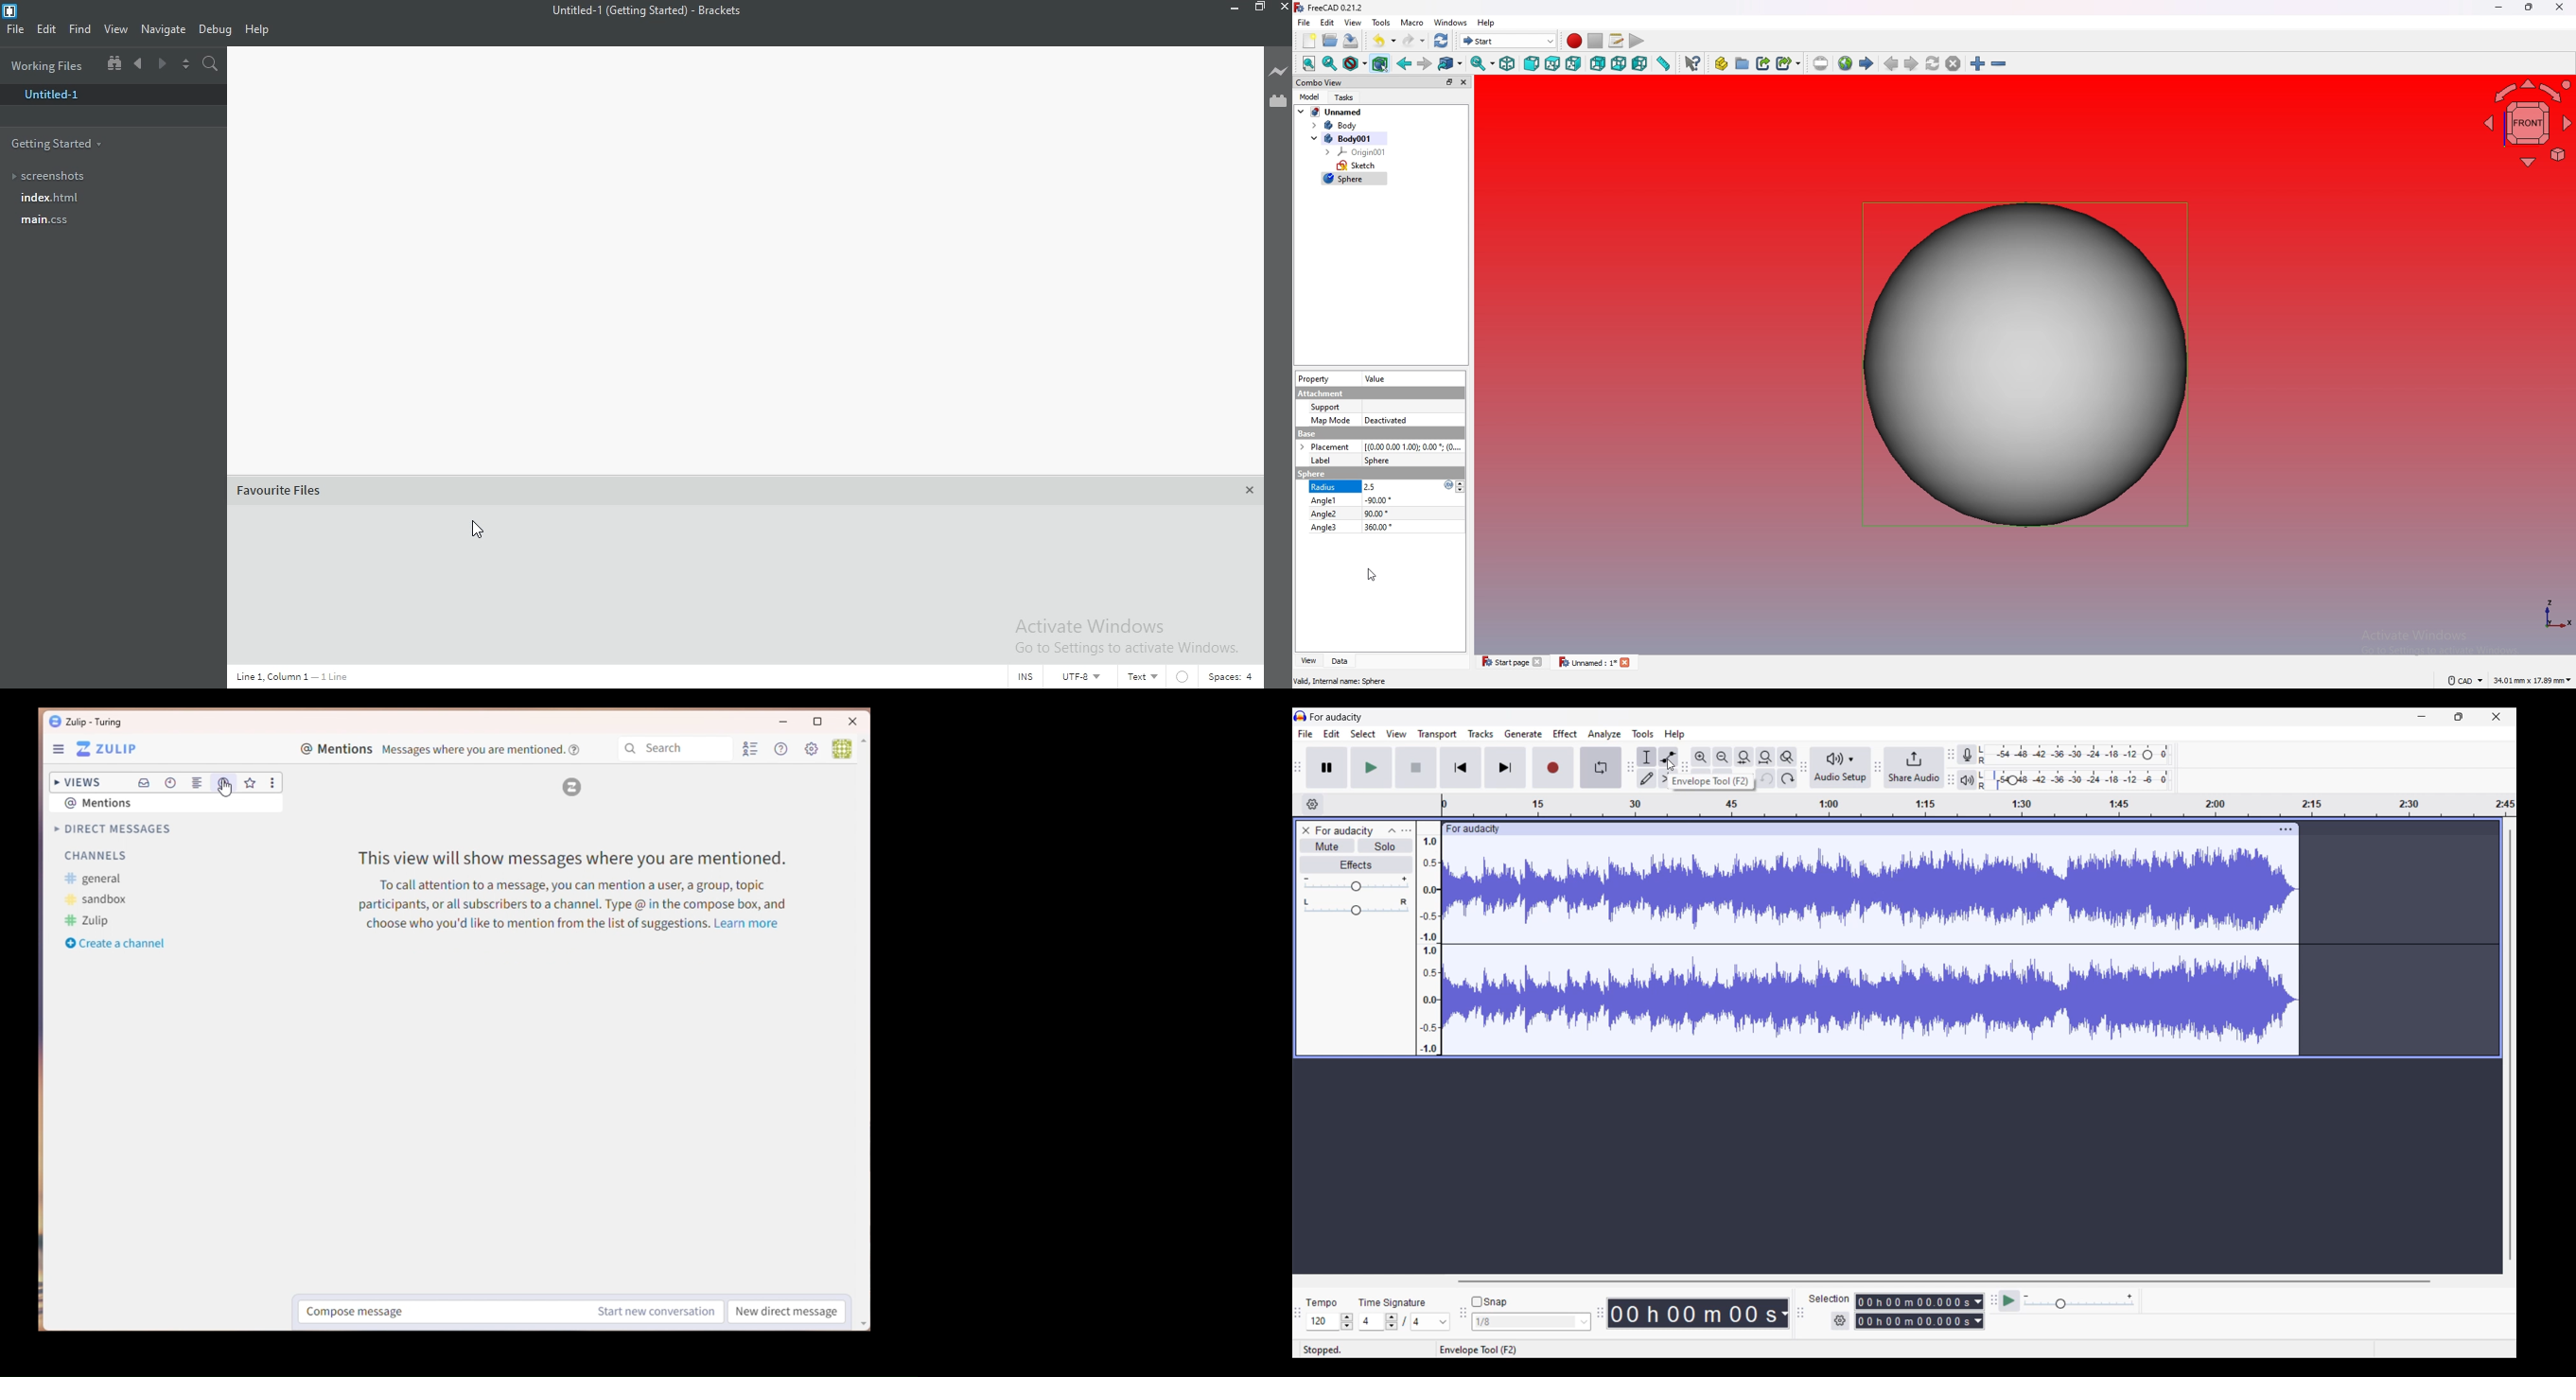  What do you see at coordinates (1274, 72) in the screenshot?
I see `Live preview` at bounding box center [1274, 72].